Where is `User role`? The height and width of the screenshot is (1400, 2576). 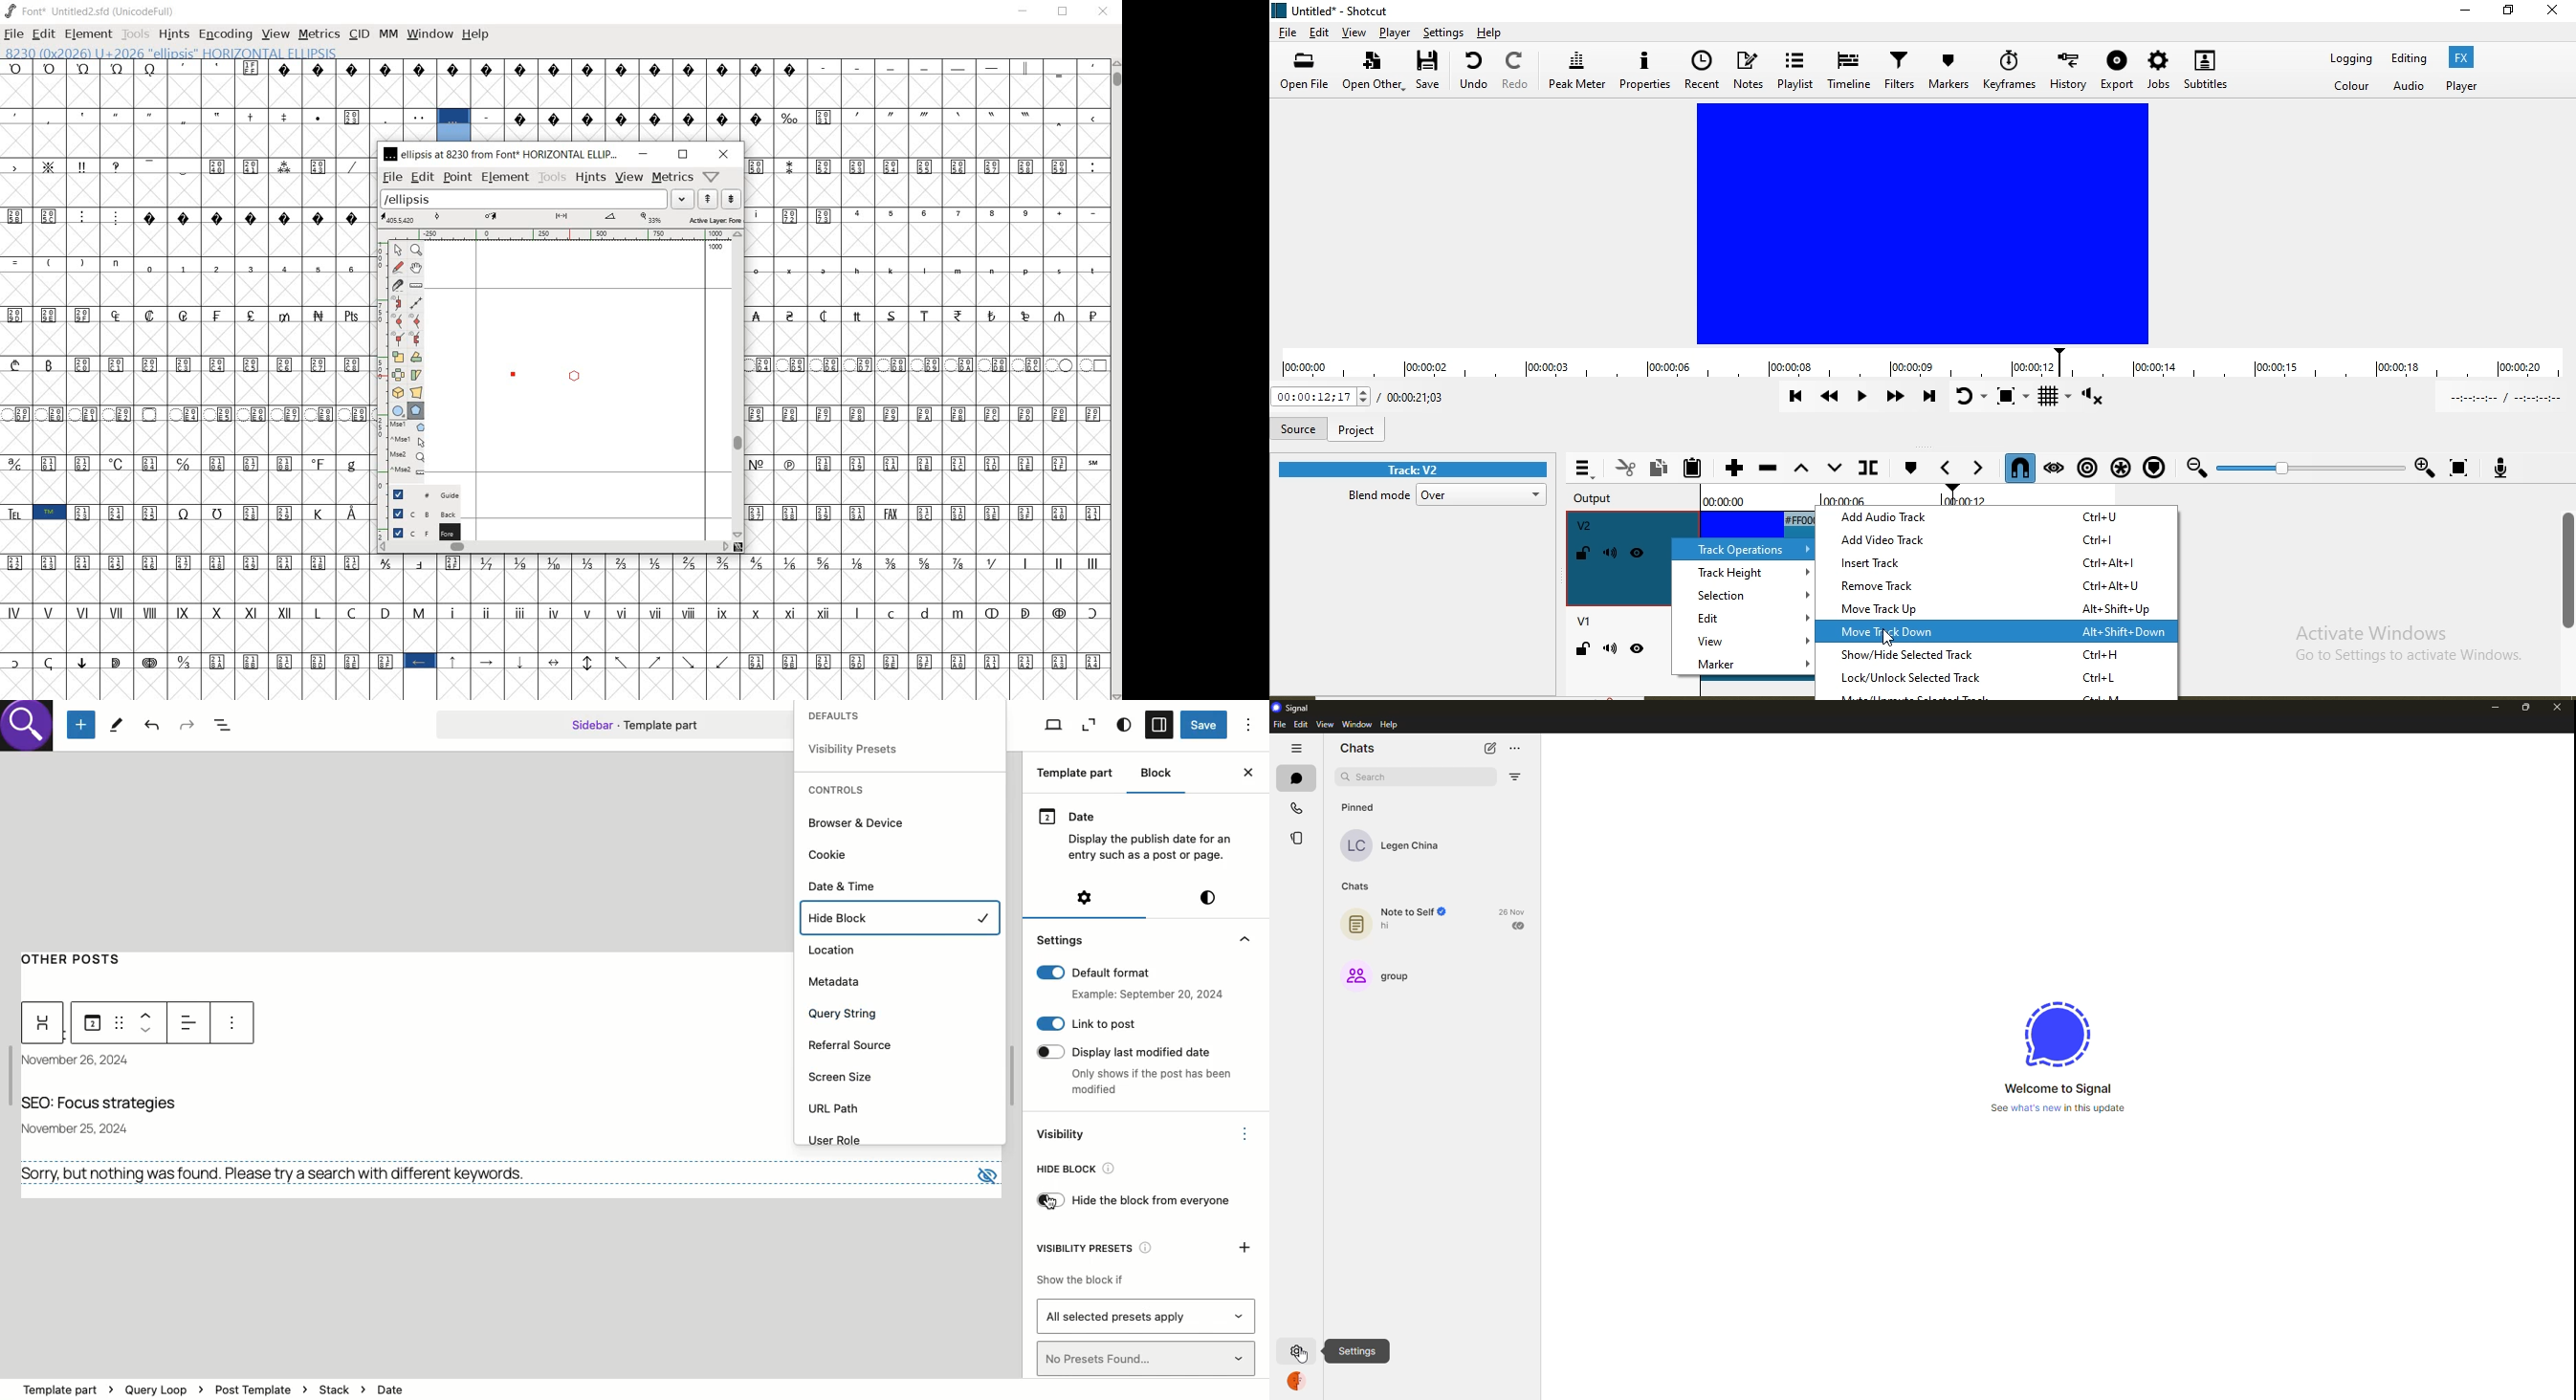 User role is located at coordinates (841, 1141).